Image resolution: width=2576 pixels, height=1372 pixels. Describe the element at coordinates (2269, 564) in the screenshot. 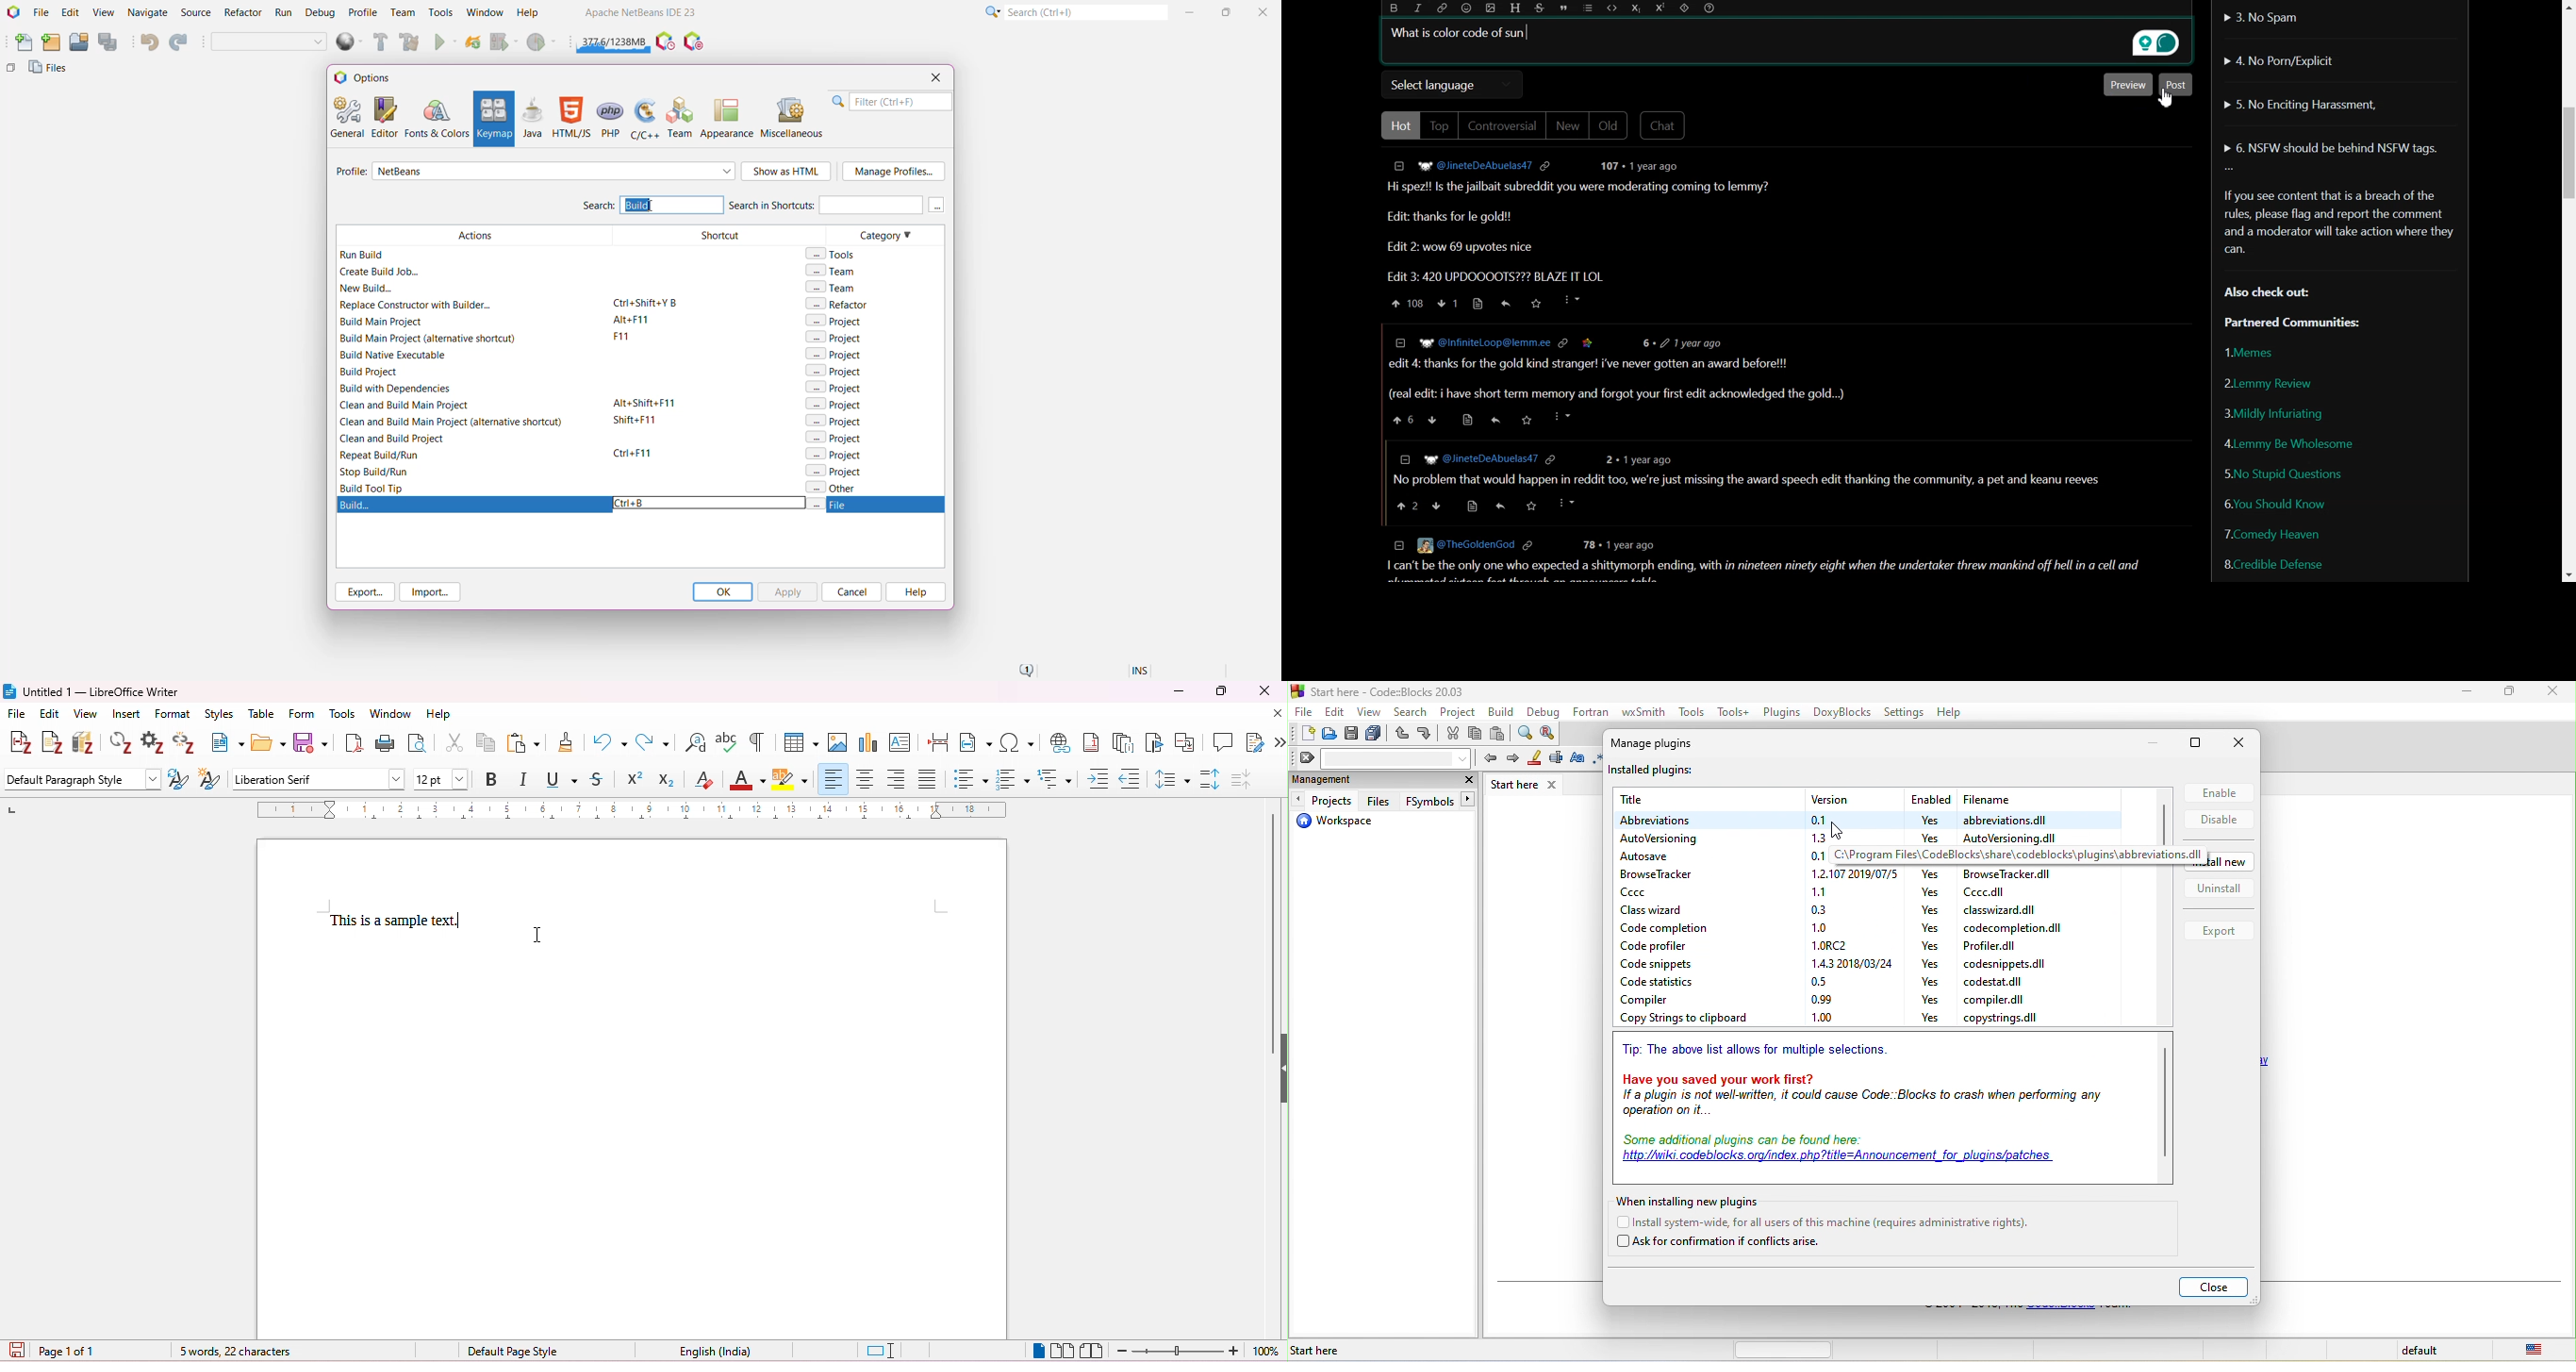

I see `Credible Defense` at that location.